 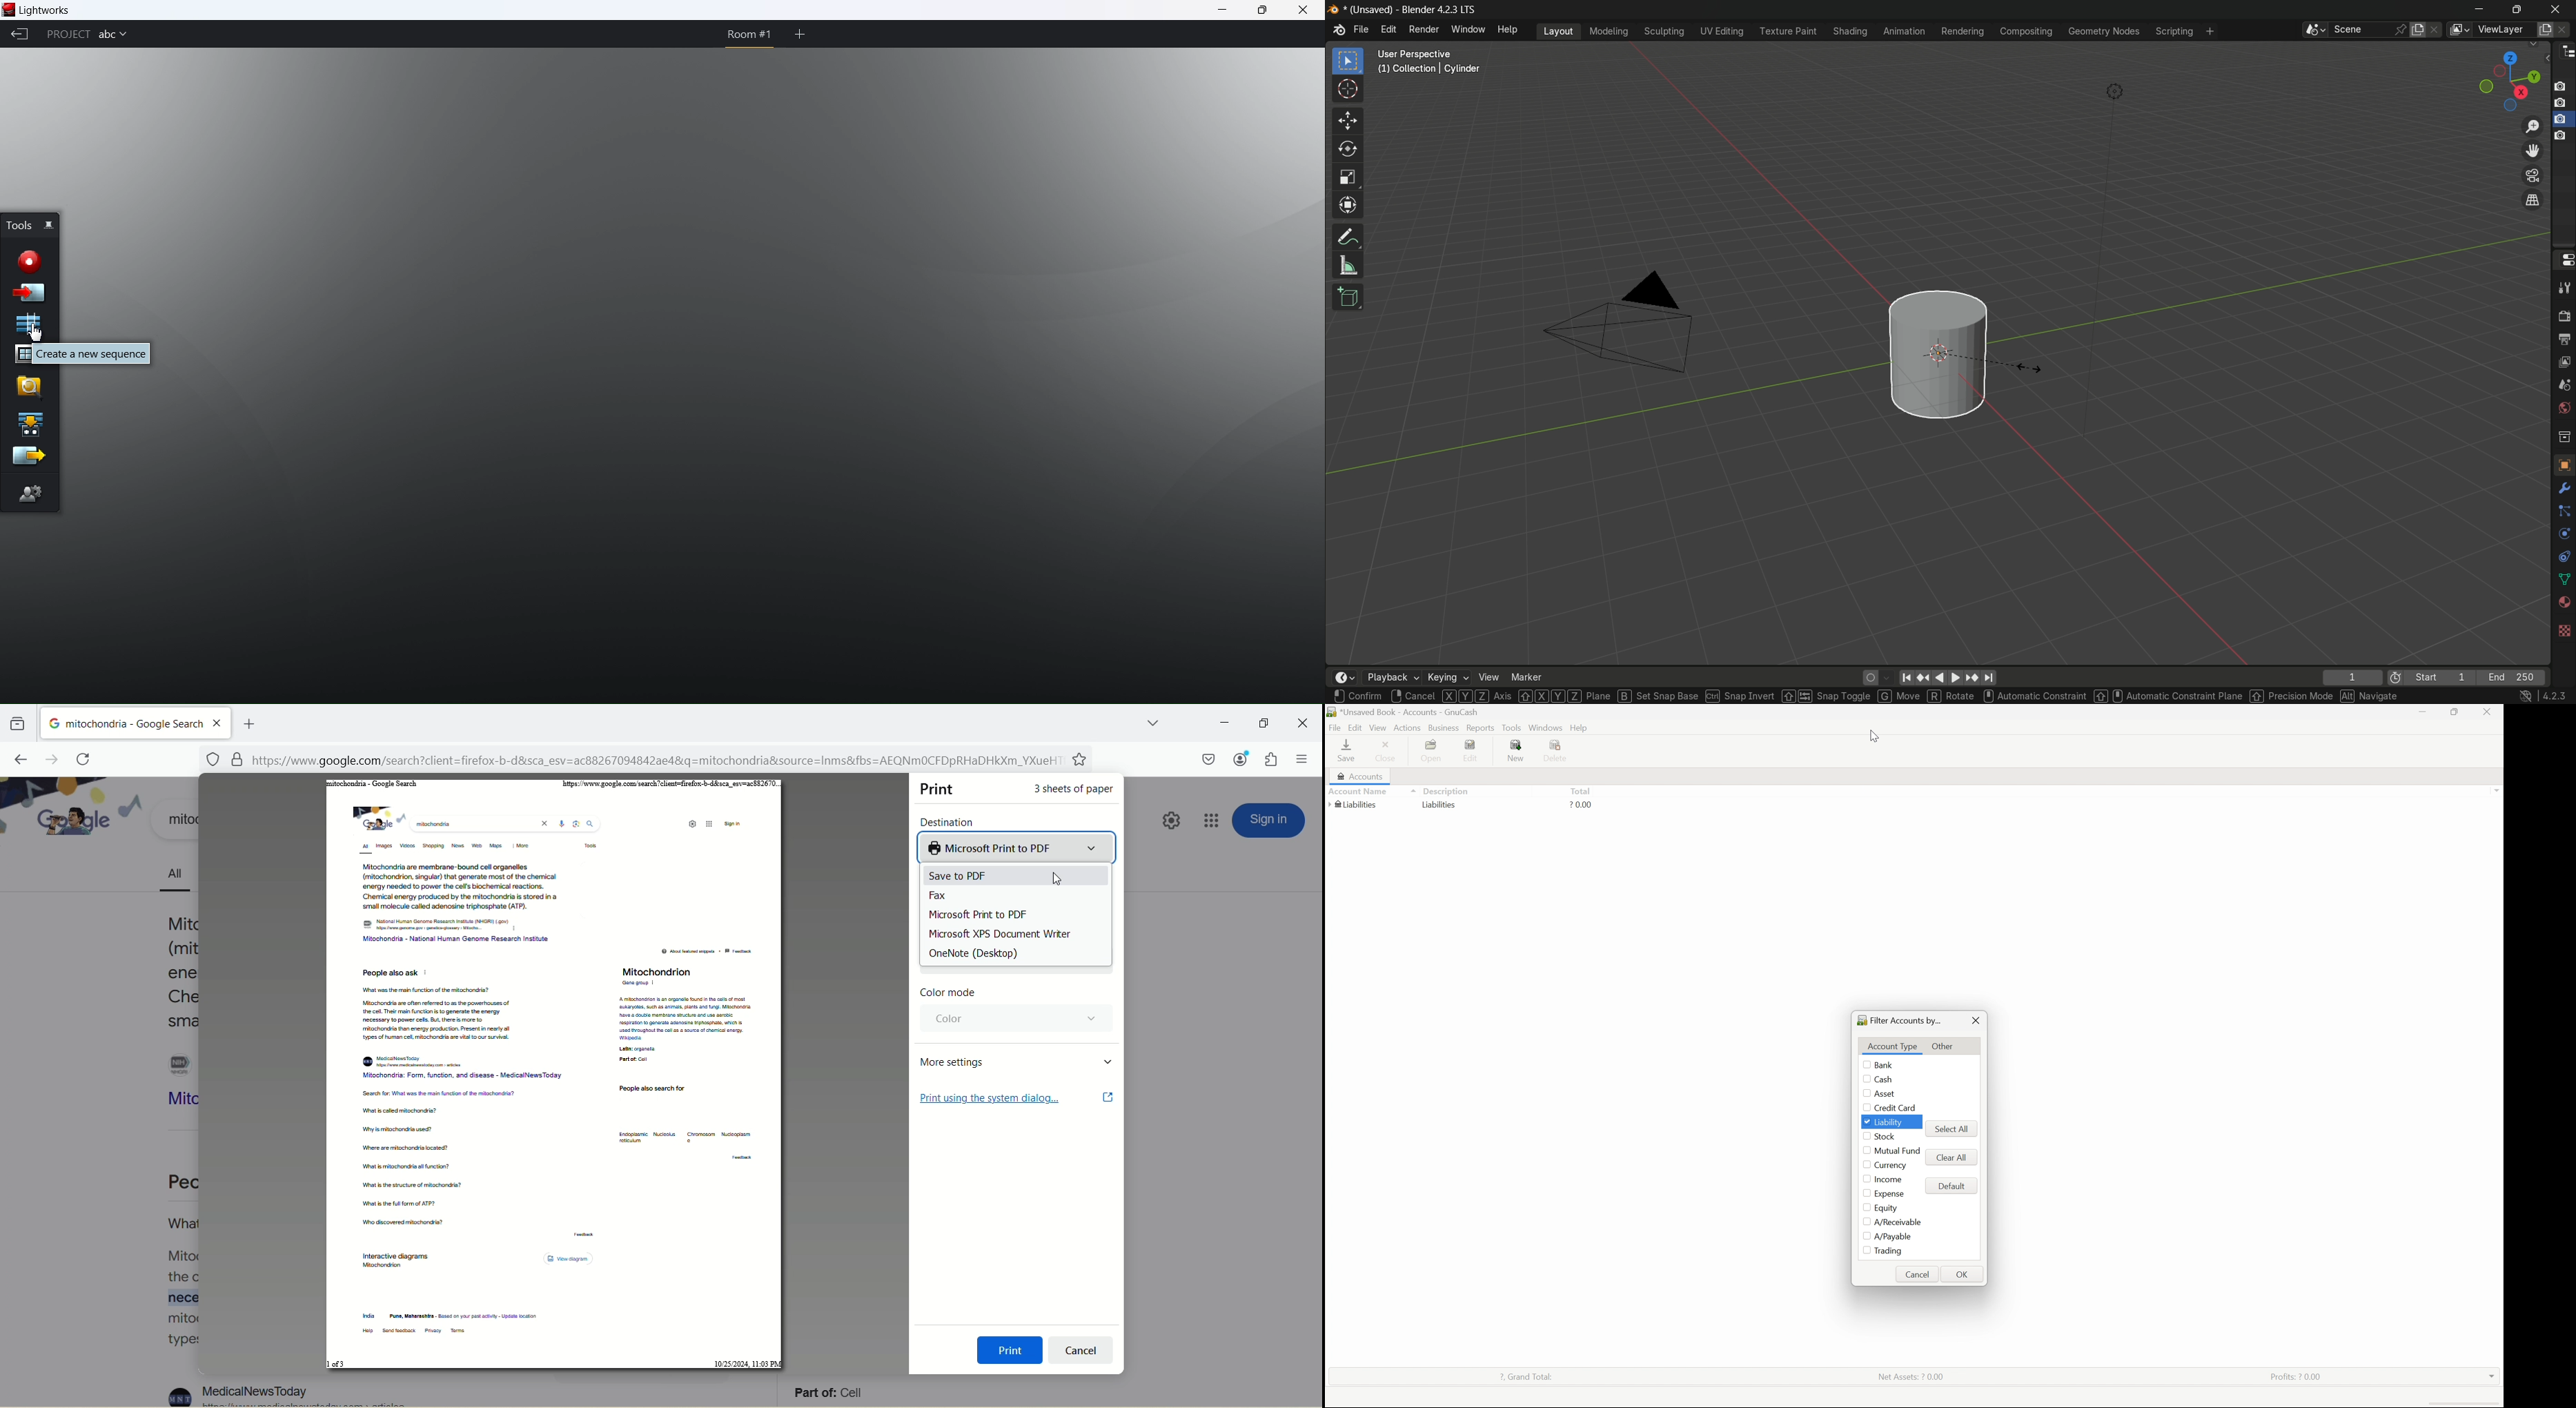 What do you see at coordinates (1906, 677) in the screenshot?
I see `jump to endpoint` at bounding box center [1906, 677].